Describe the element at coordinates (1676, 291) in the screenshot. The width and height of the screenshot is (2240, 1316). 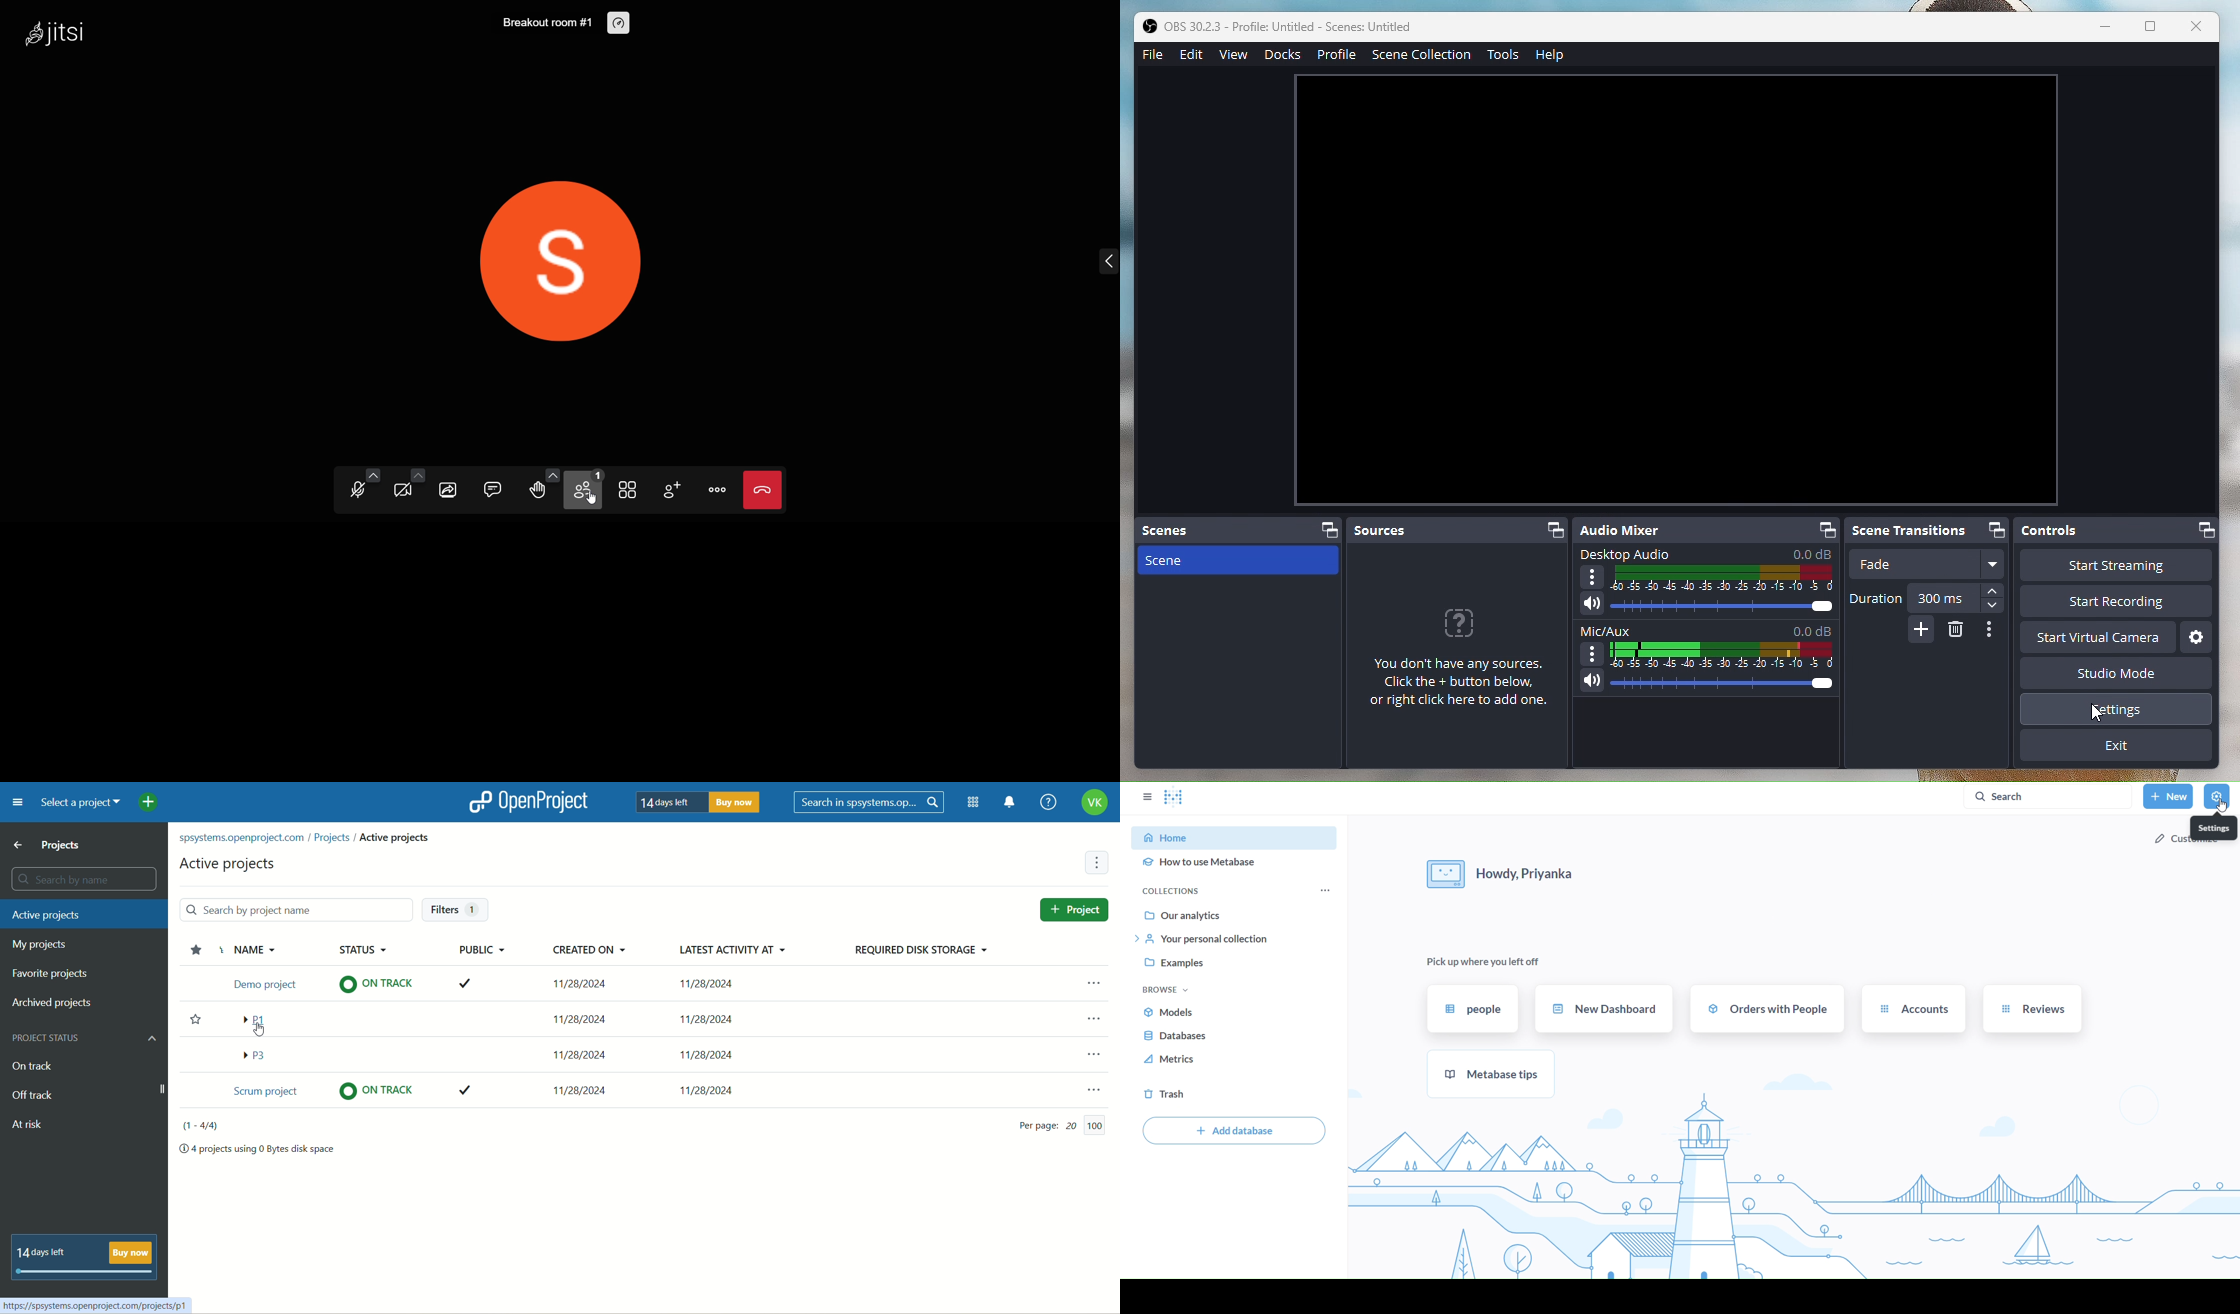
I see `Image` at that location.